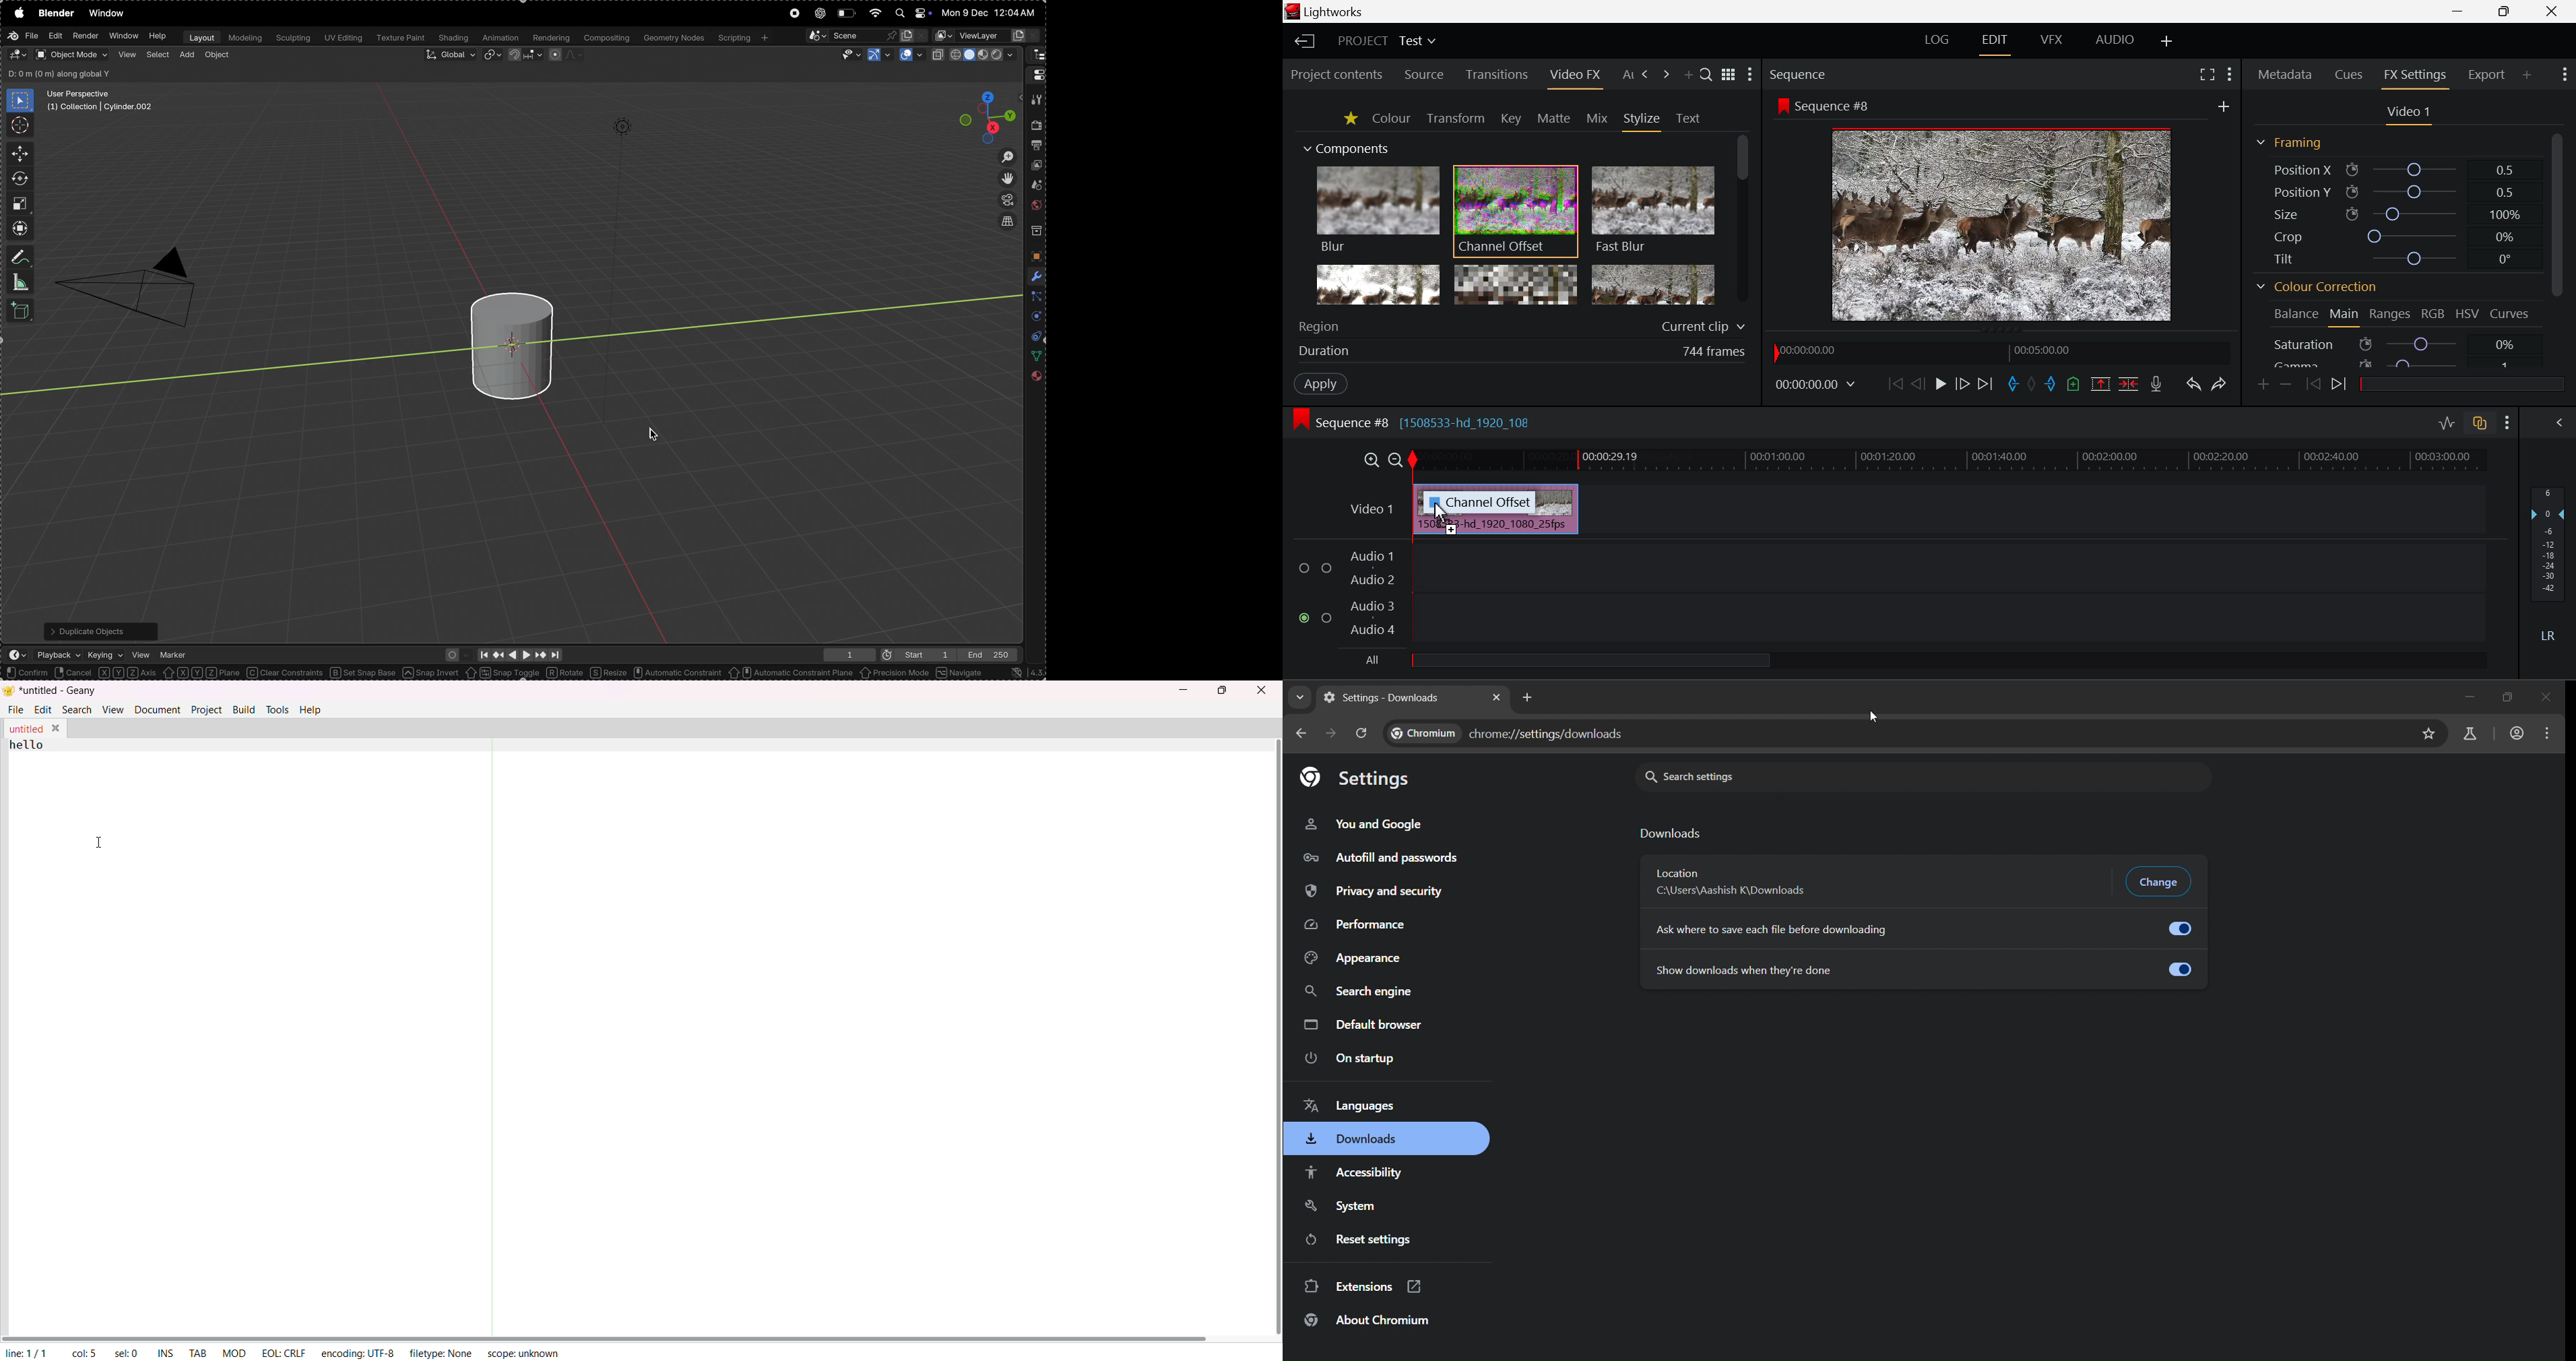 This screenshot has width=2576, height=1372. I want to click on view point shading, so click(976, 55).